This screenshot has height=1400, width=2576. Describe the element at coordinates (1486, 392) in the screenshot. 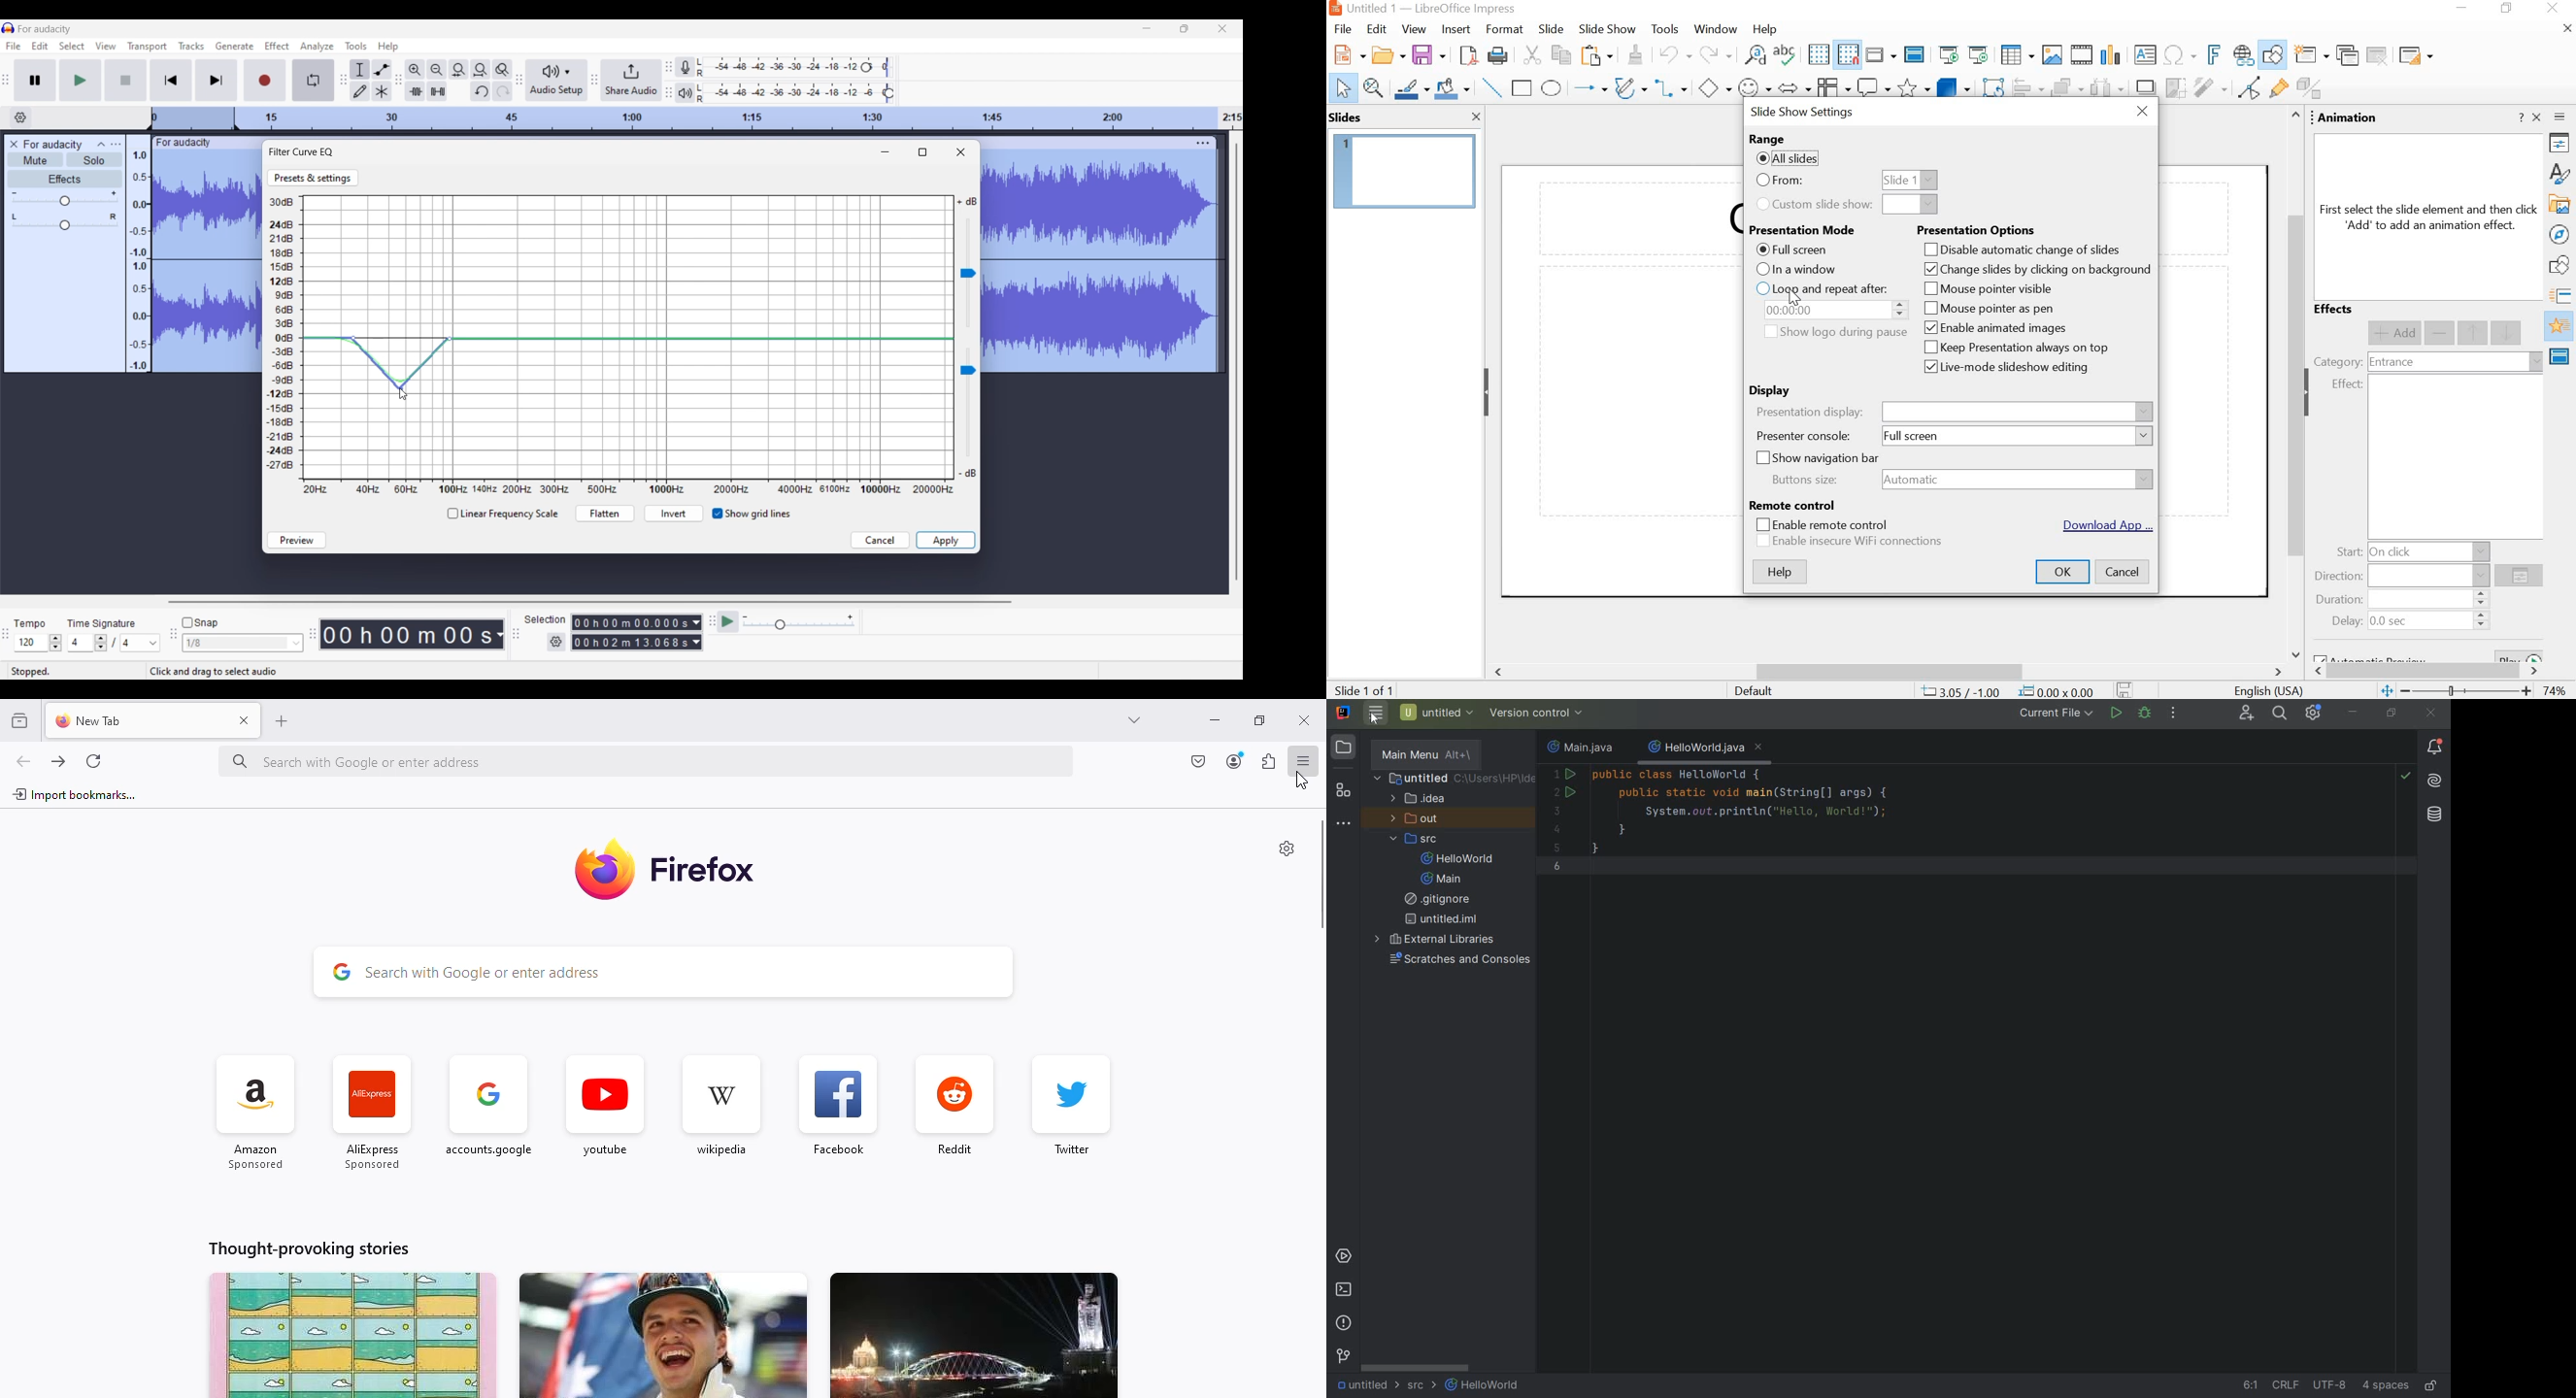

I see `collapse` at that location.